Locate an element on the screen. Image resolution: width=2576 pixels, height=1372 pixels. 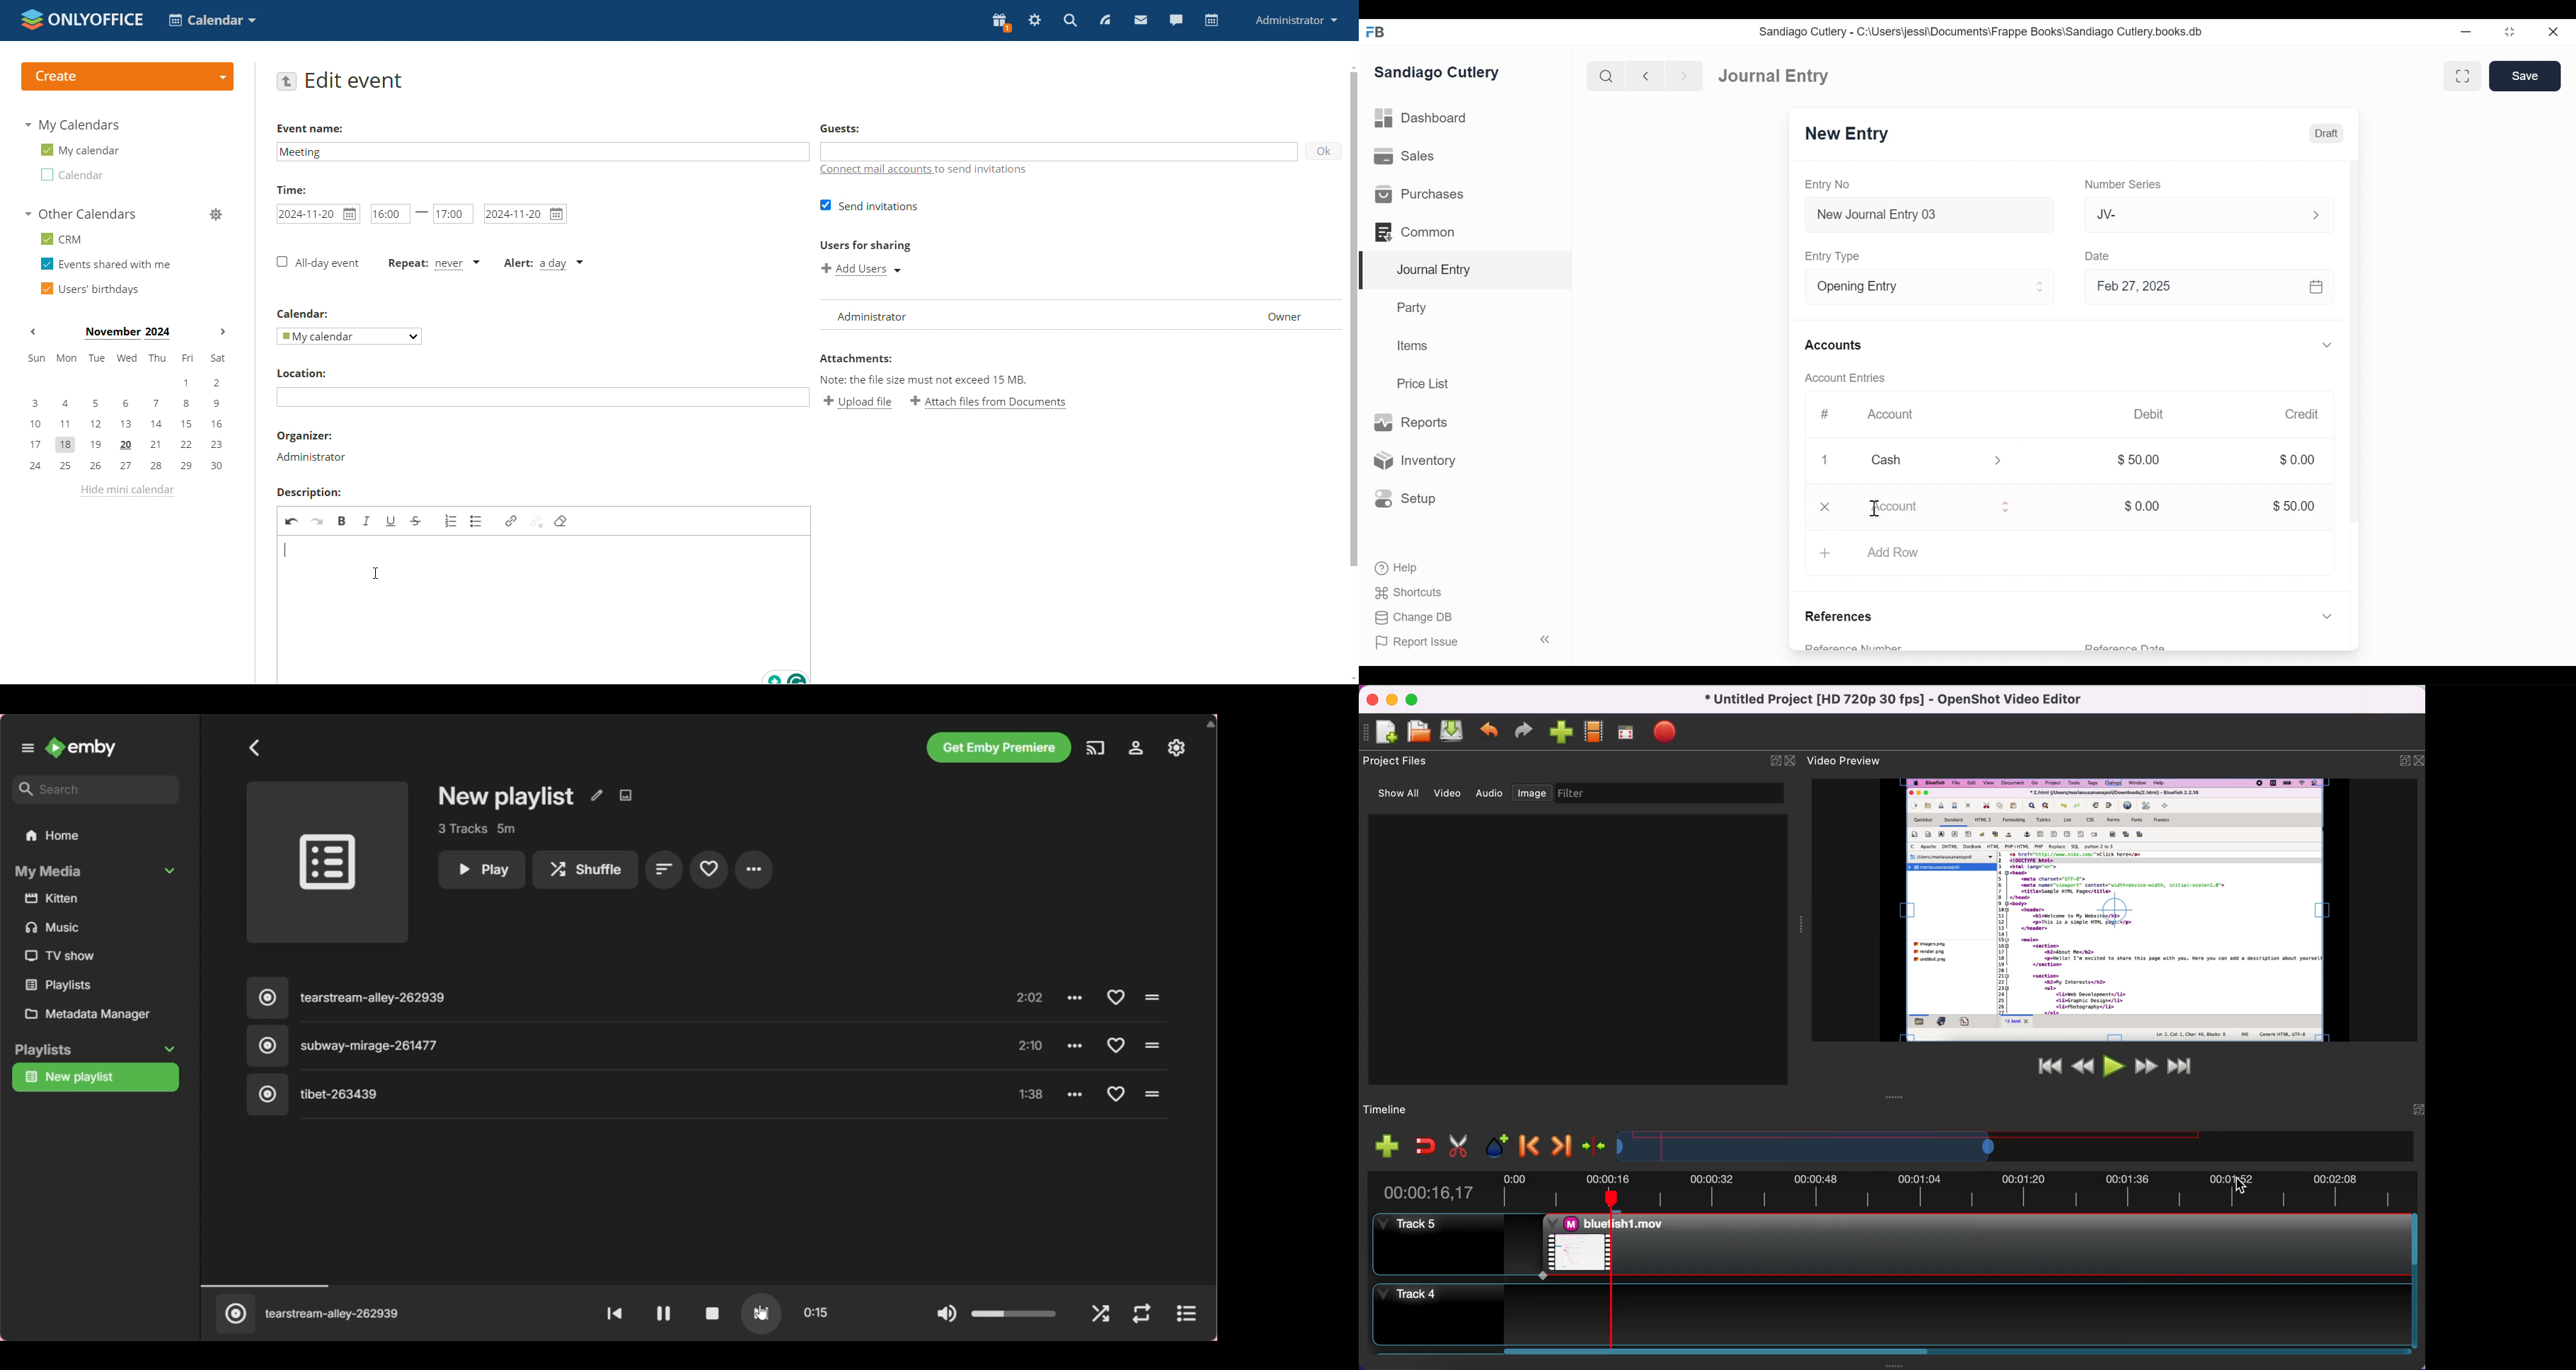
show all is located at coordinates (1400, 796).